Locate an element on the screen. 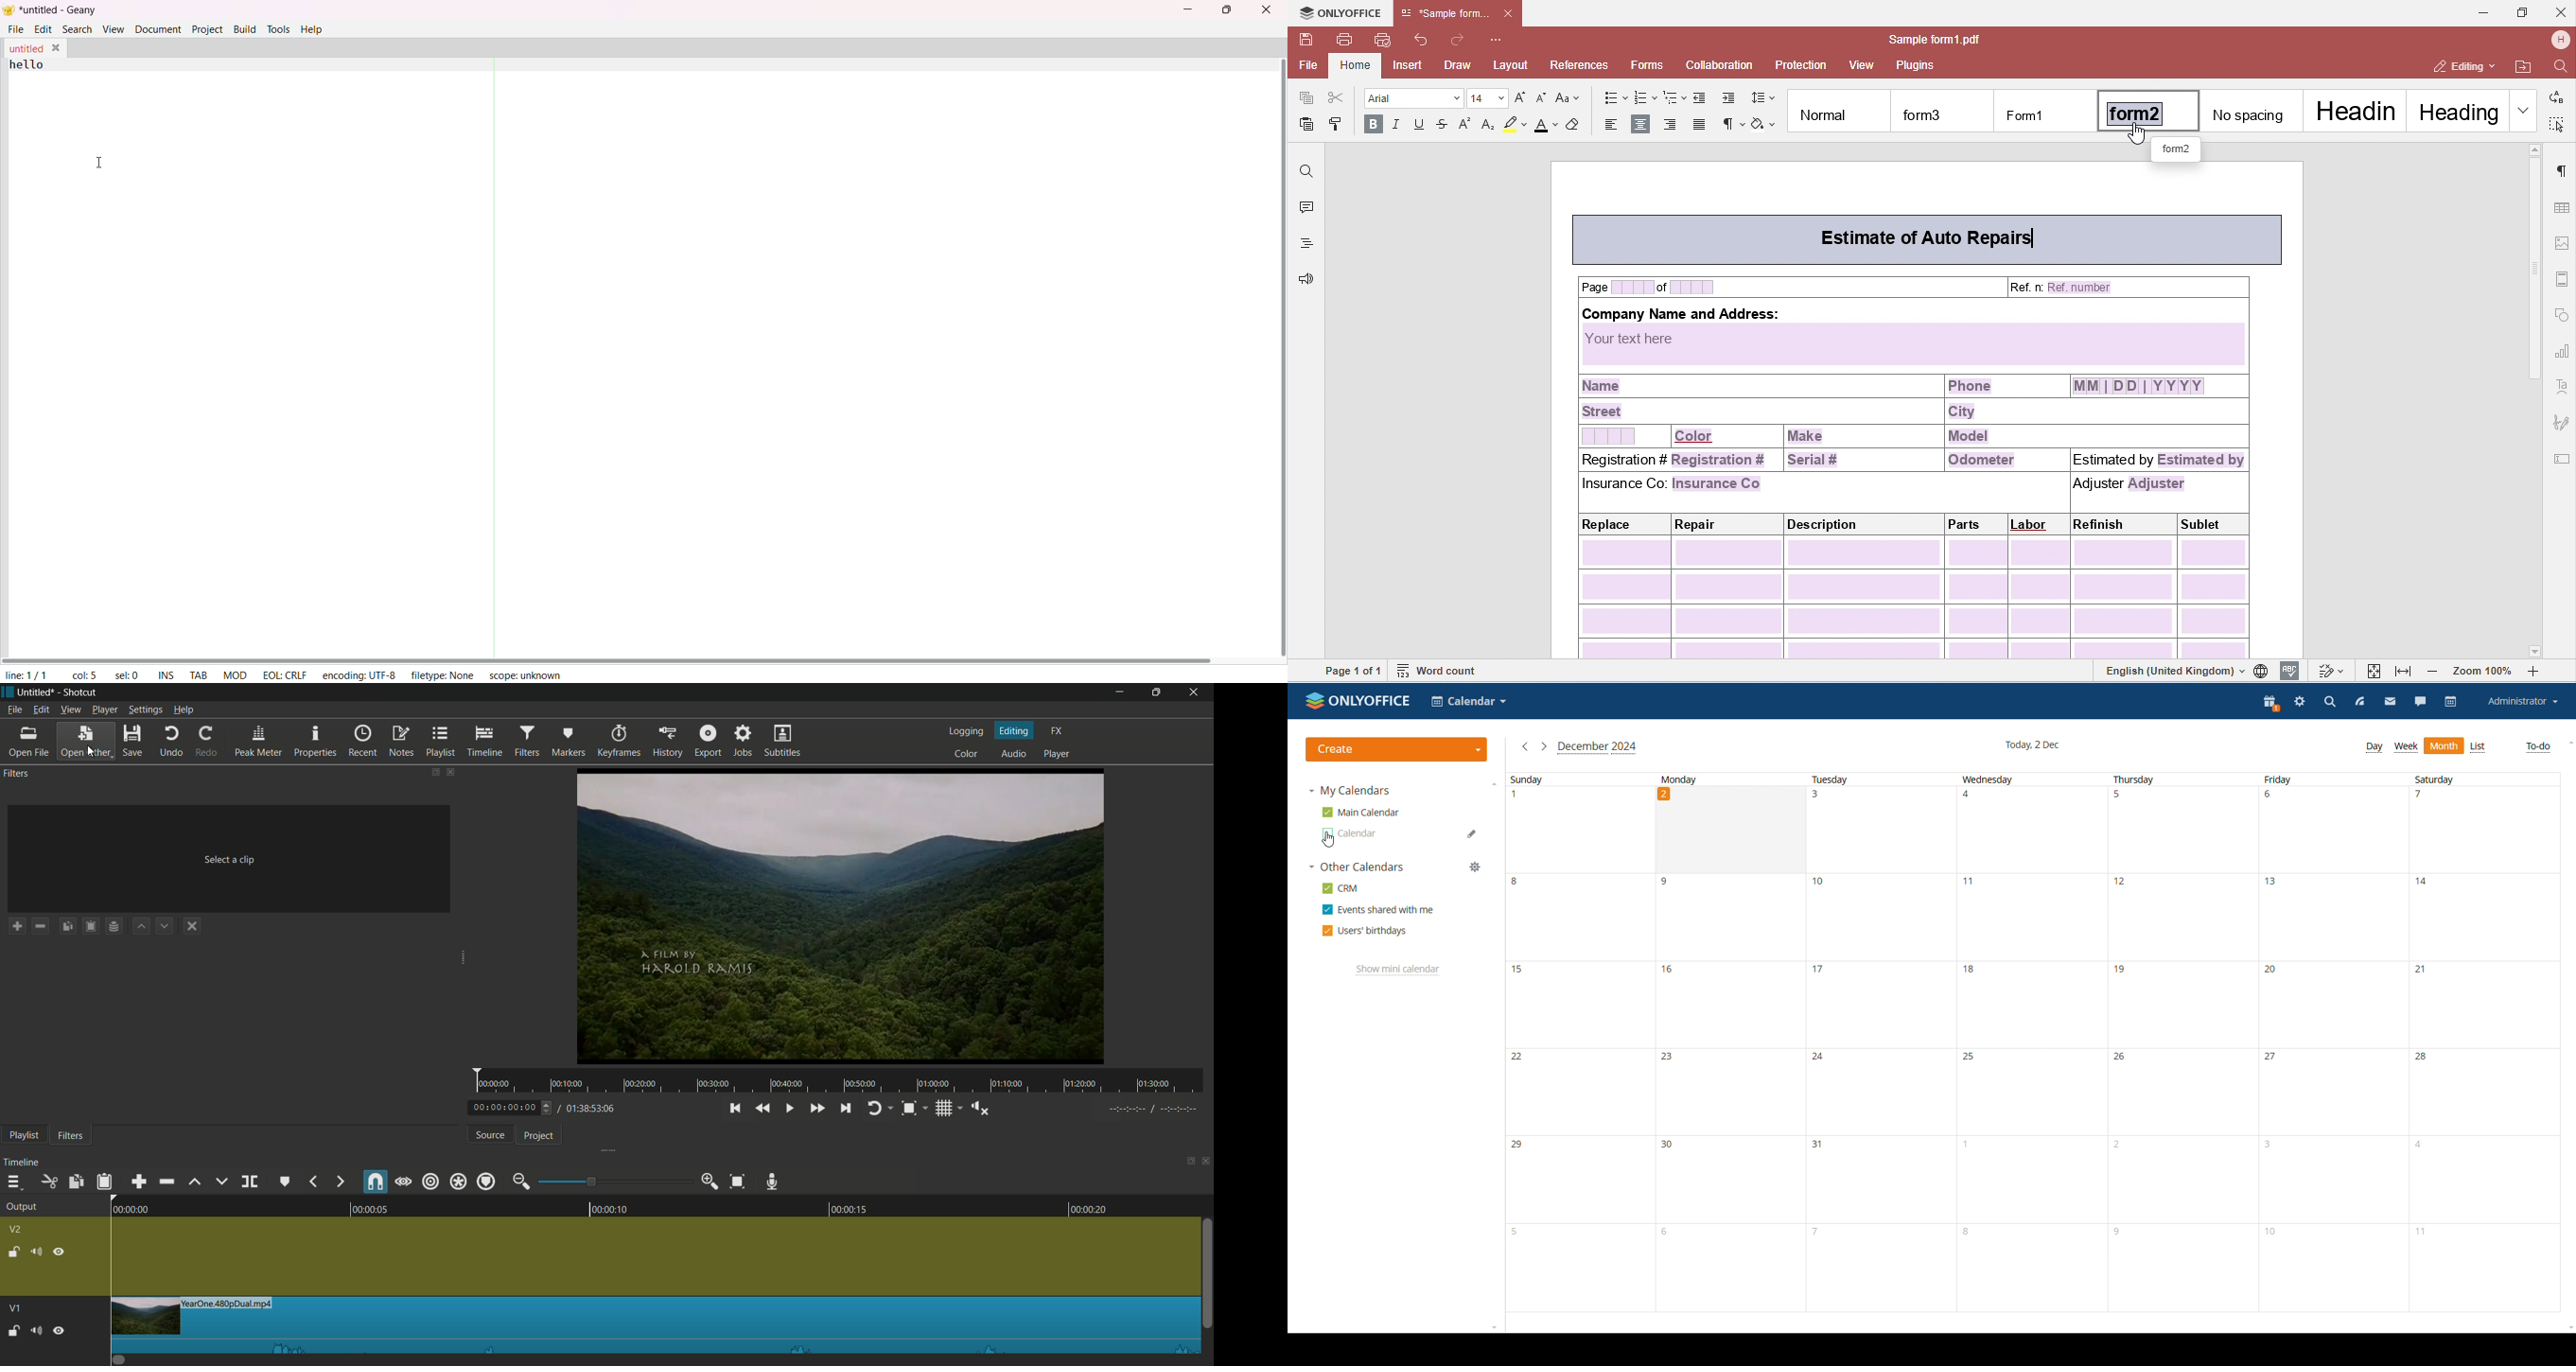 The image size is (2576, 1372). lift is located at coordinates (195, 1181).